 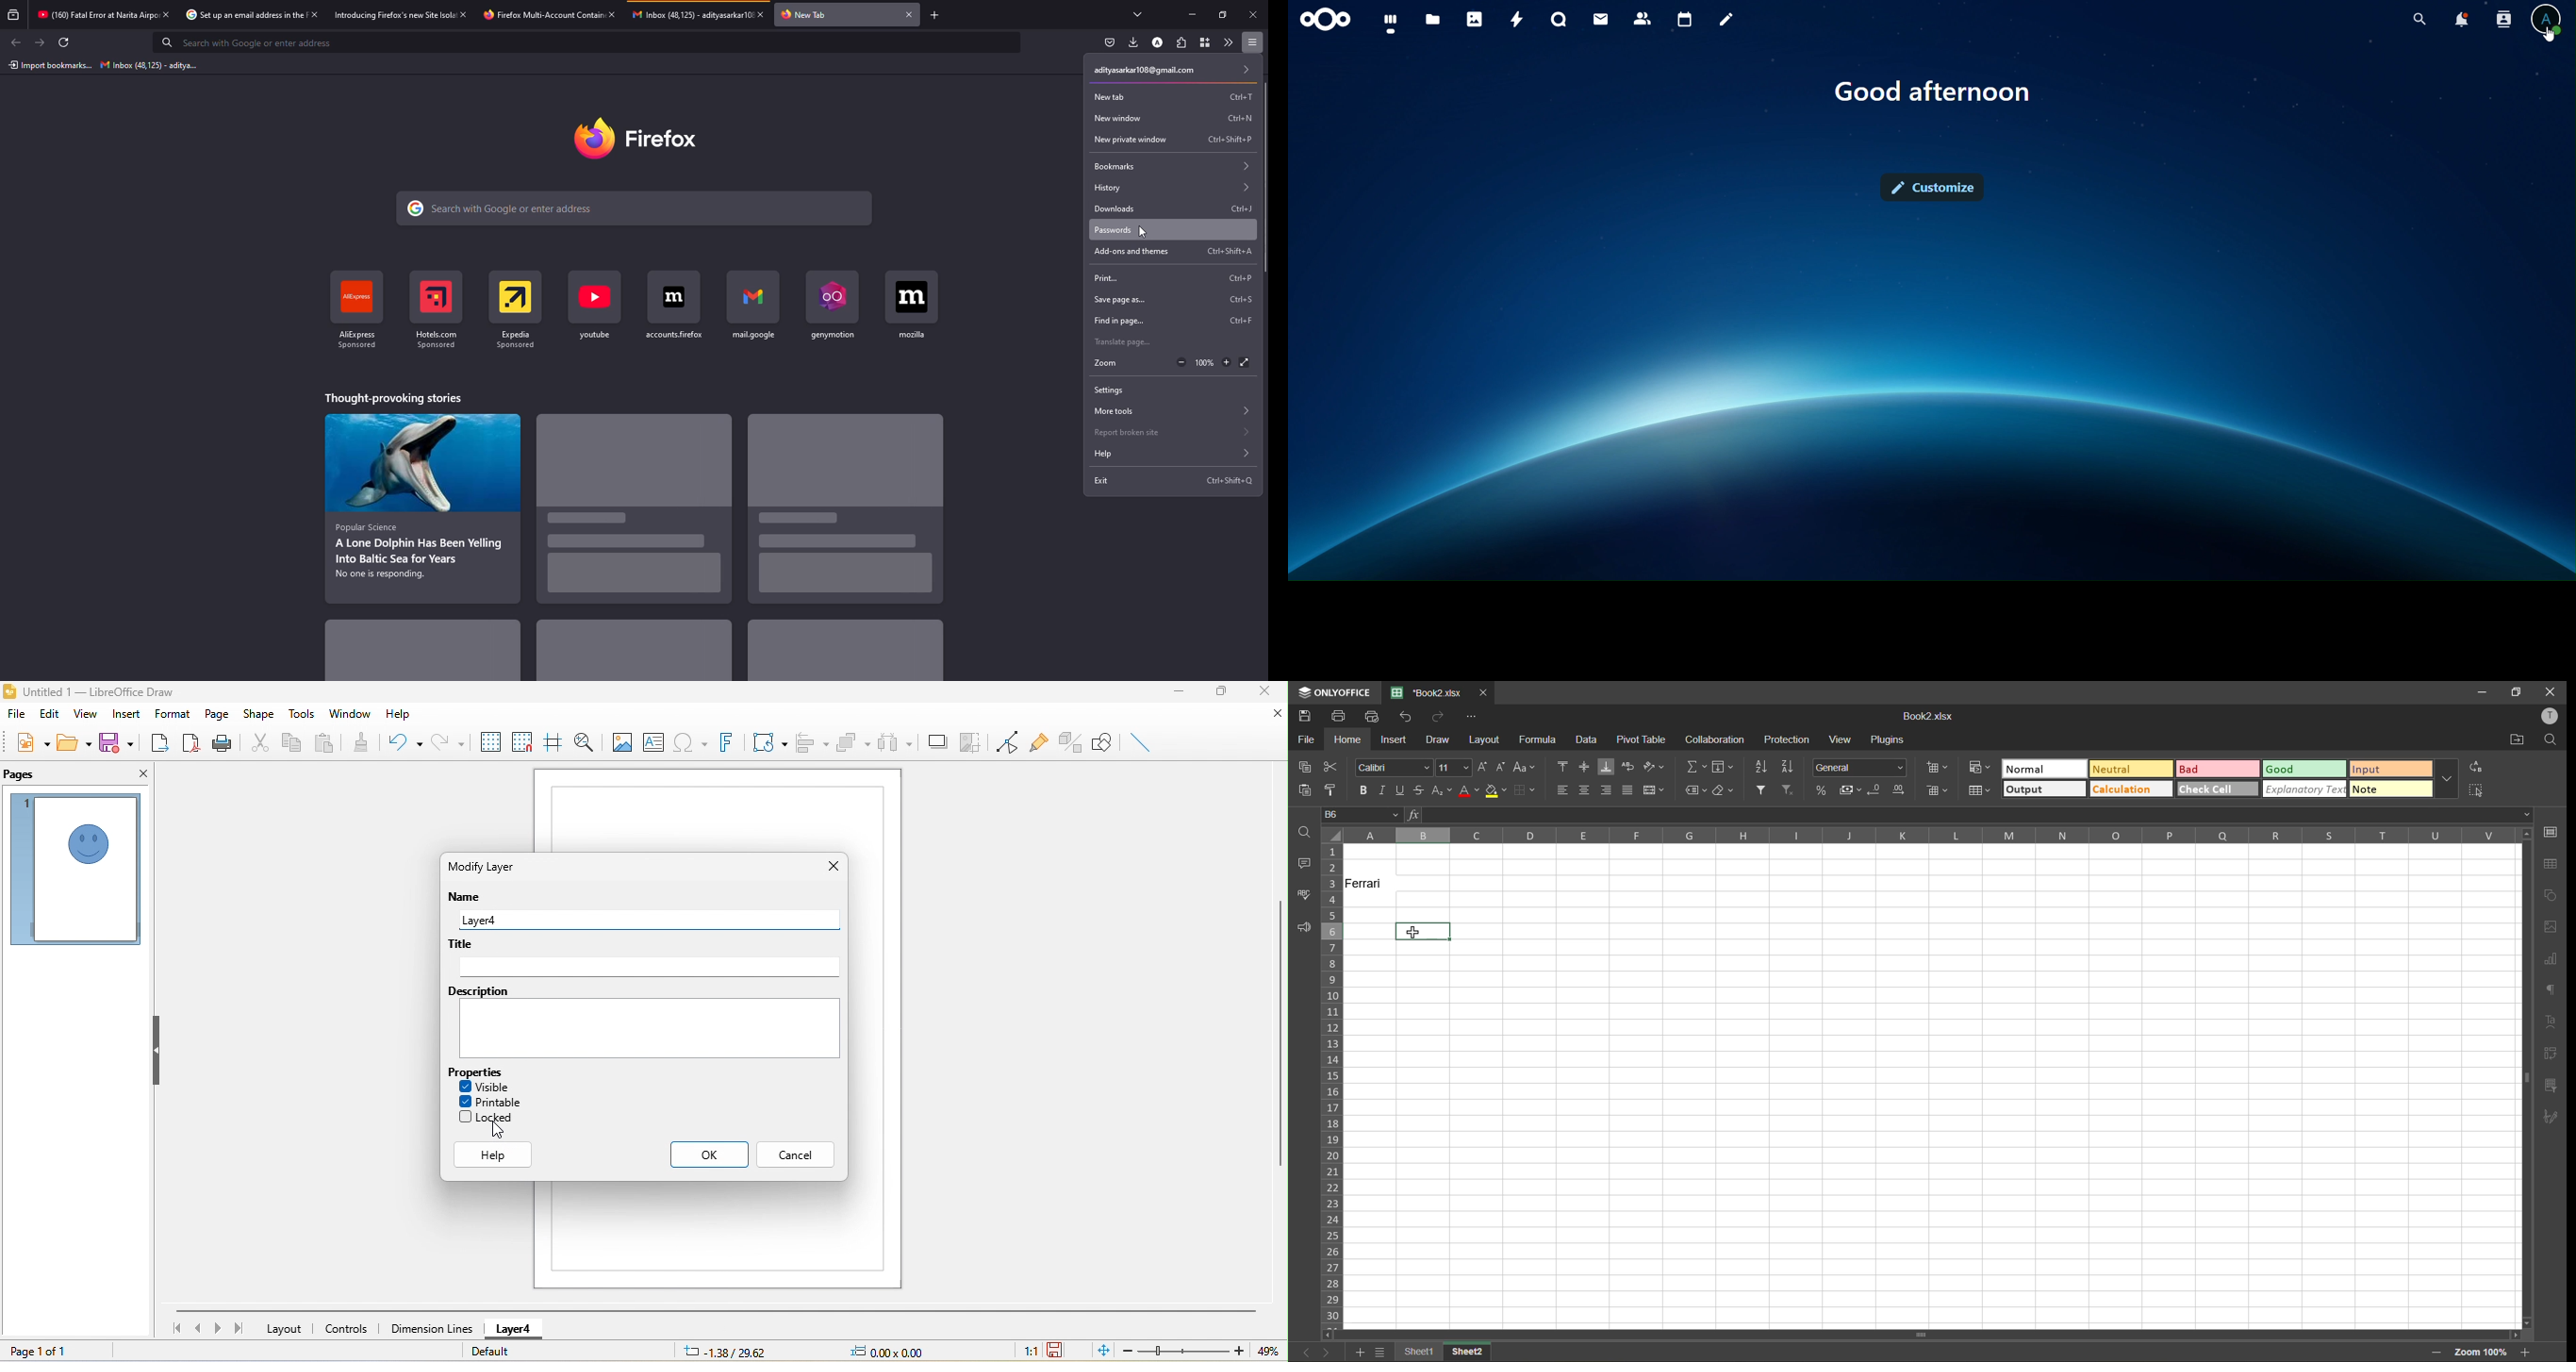 I want to click on signature, so click(x=2550, y=1119).